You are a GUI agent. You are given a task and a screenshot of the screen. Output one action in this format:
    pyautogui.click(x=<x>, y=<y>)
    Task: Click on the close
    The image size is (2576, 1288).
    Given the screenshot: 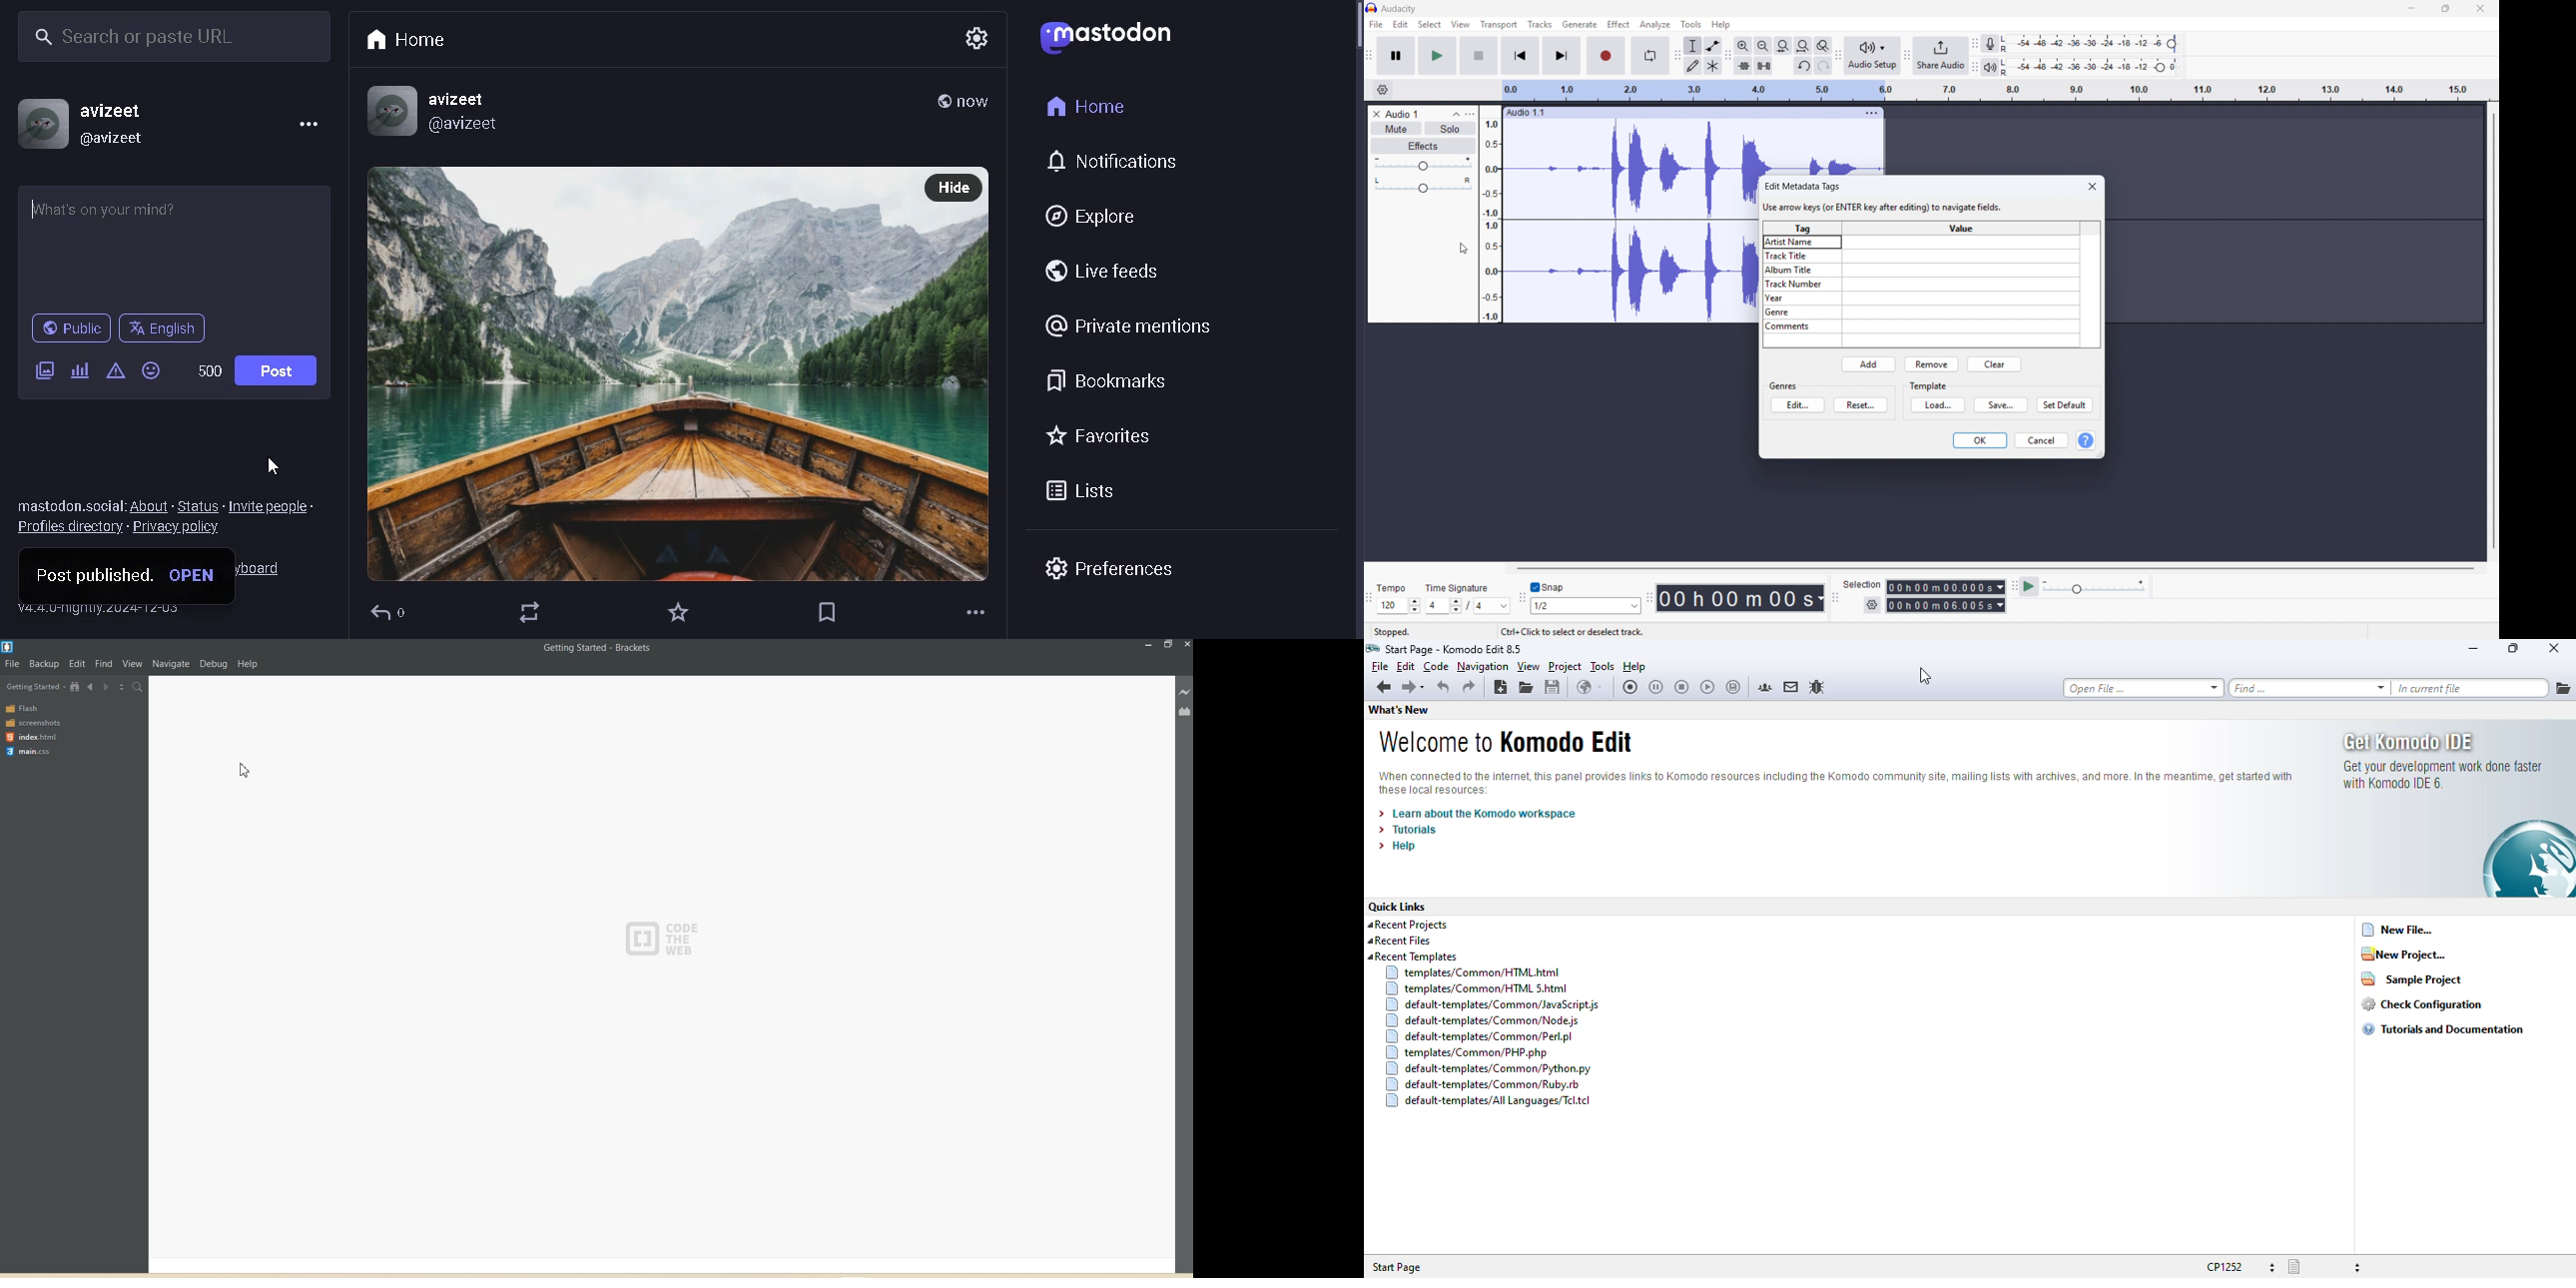 What is the action you would take?
    pyautogui.click(x=2480, y=9)
    